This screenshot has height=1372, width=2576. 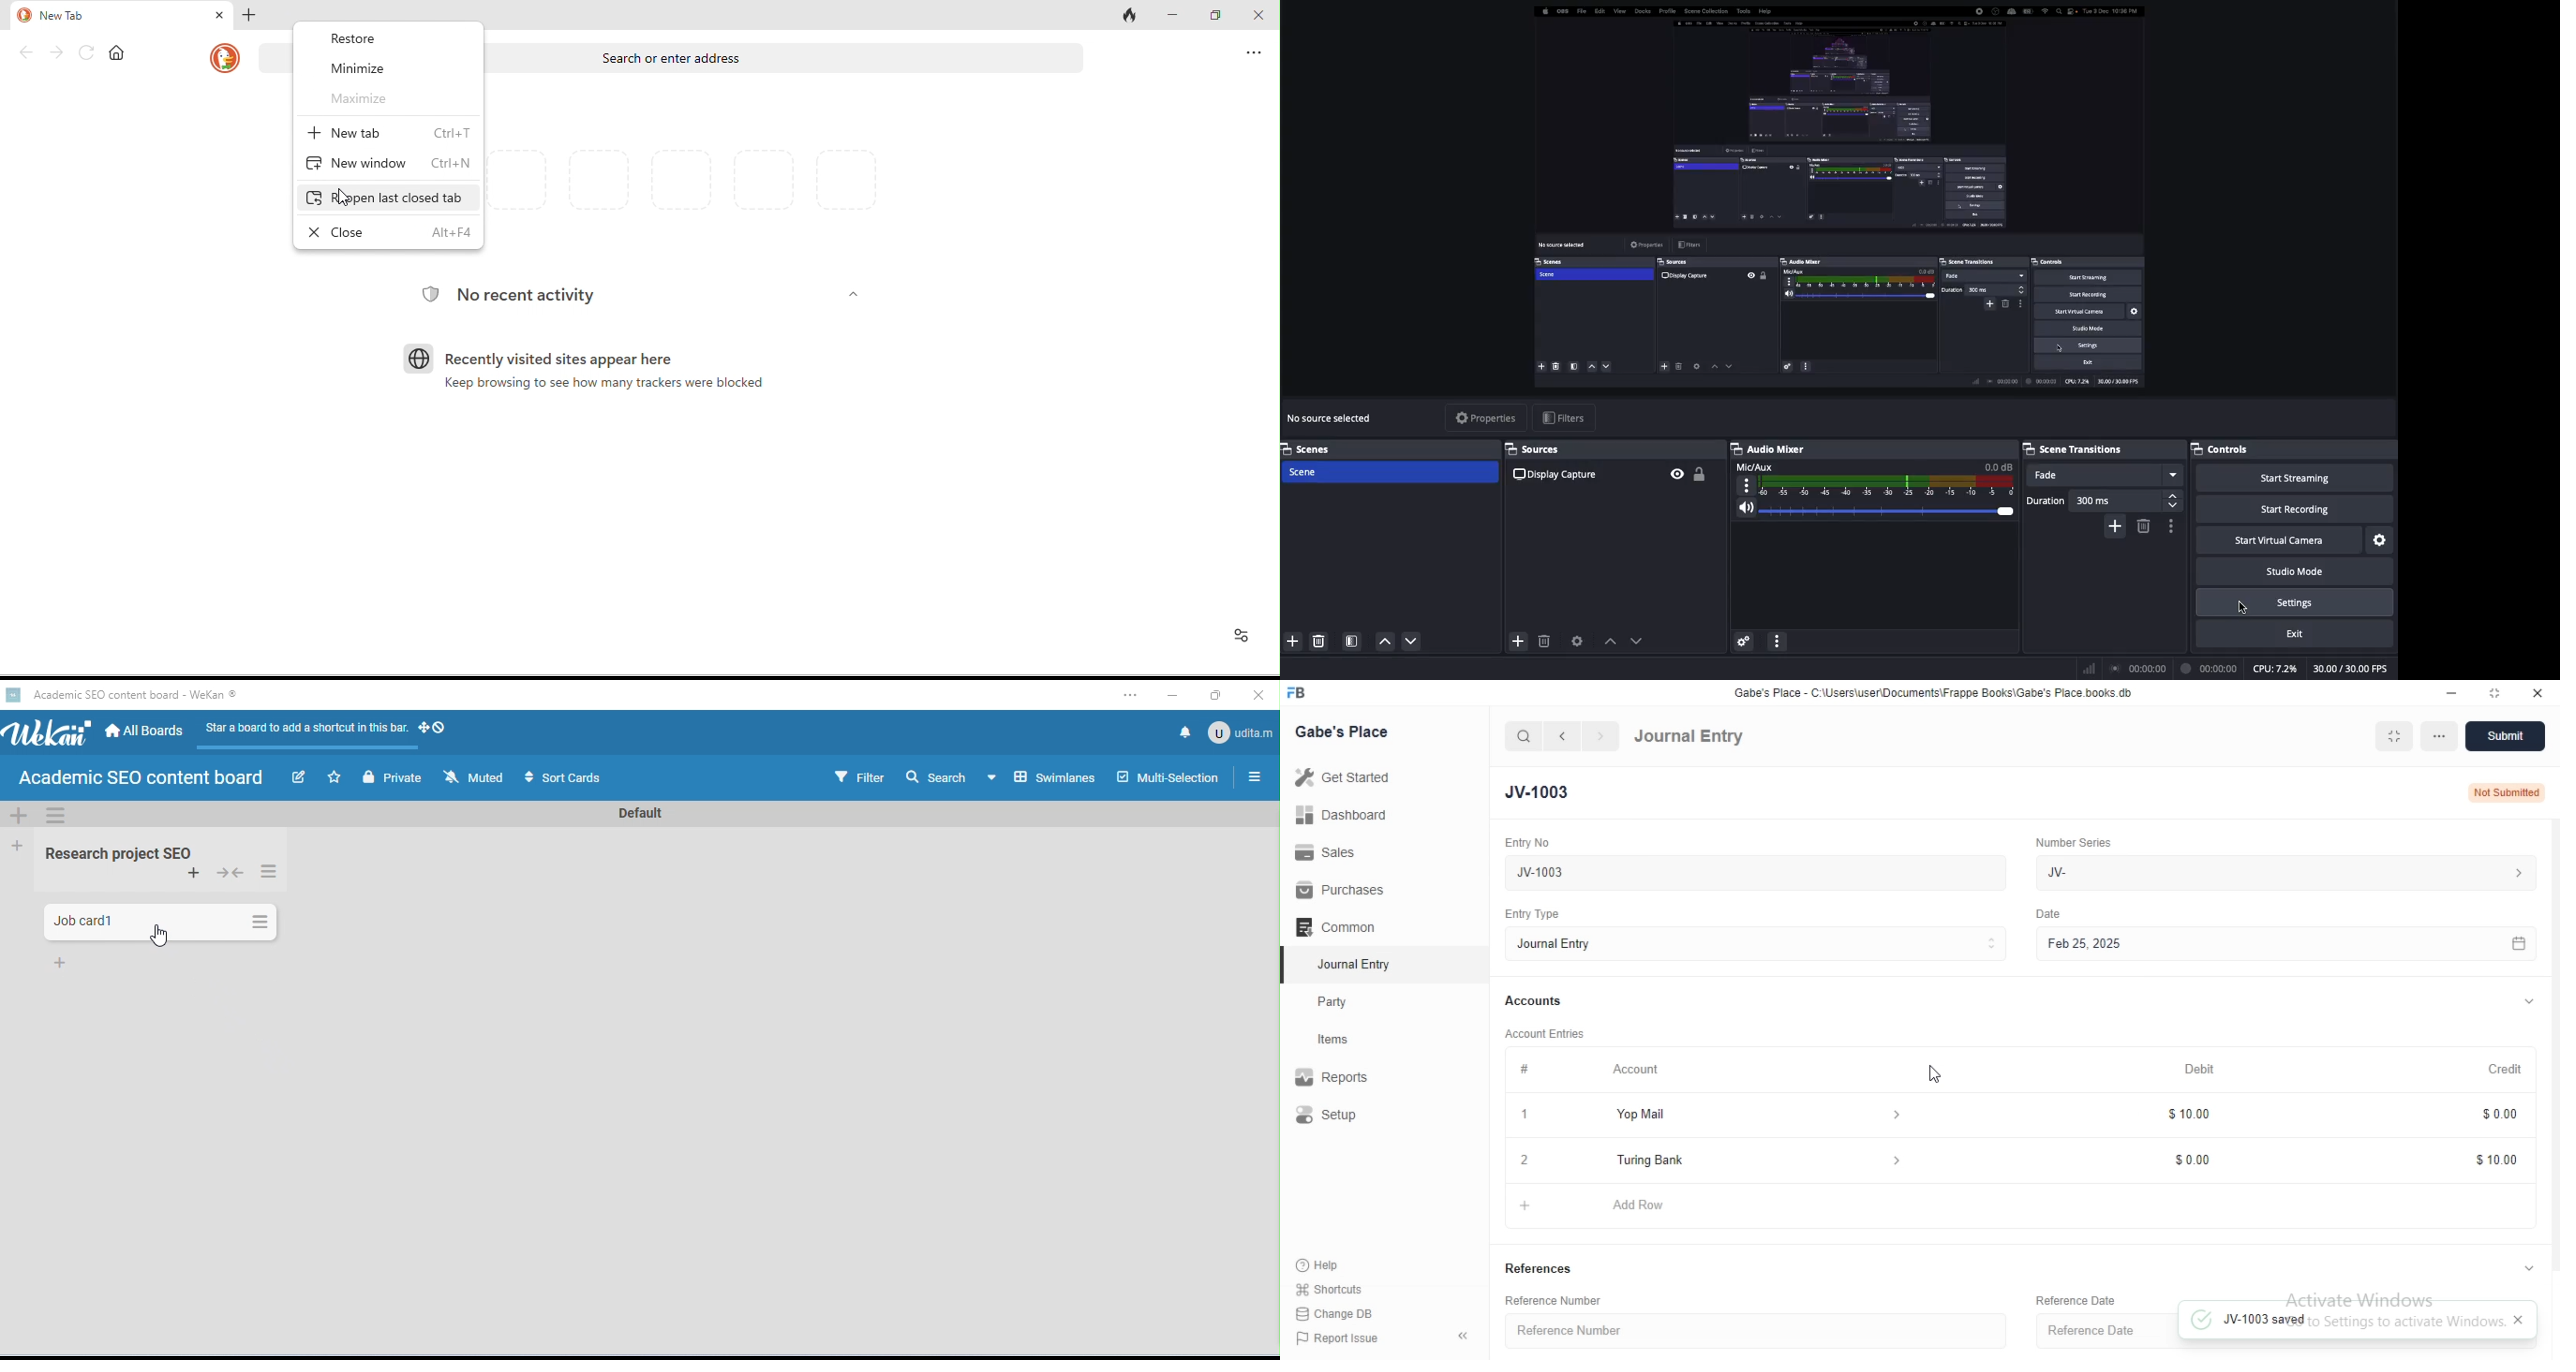 What do you see at coordinates (1489, 418) in the screenshot?
I see `Properties` at bounding box center [1489, 418].